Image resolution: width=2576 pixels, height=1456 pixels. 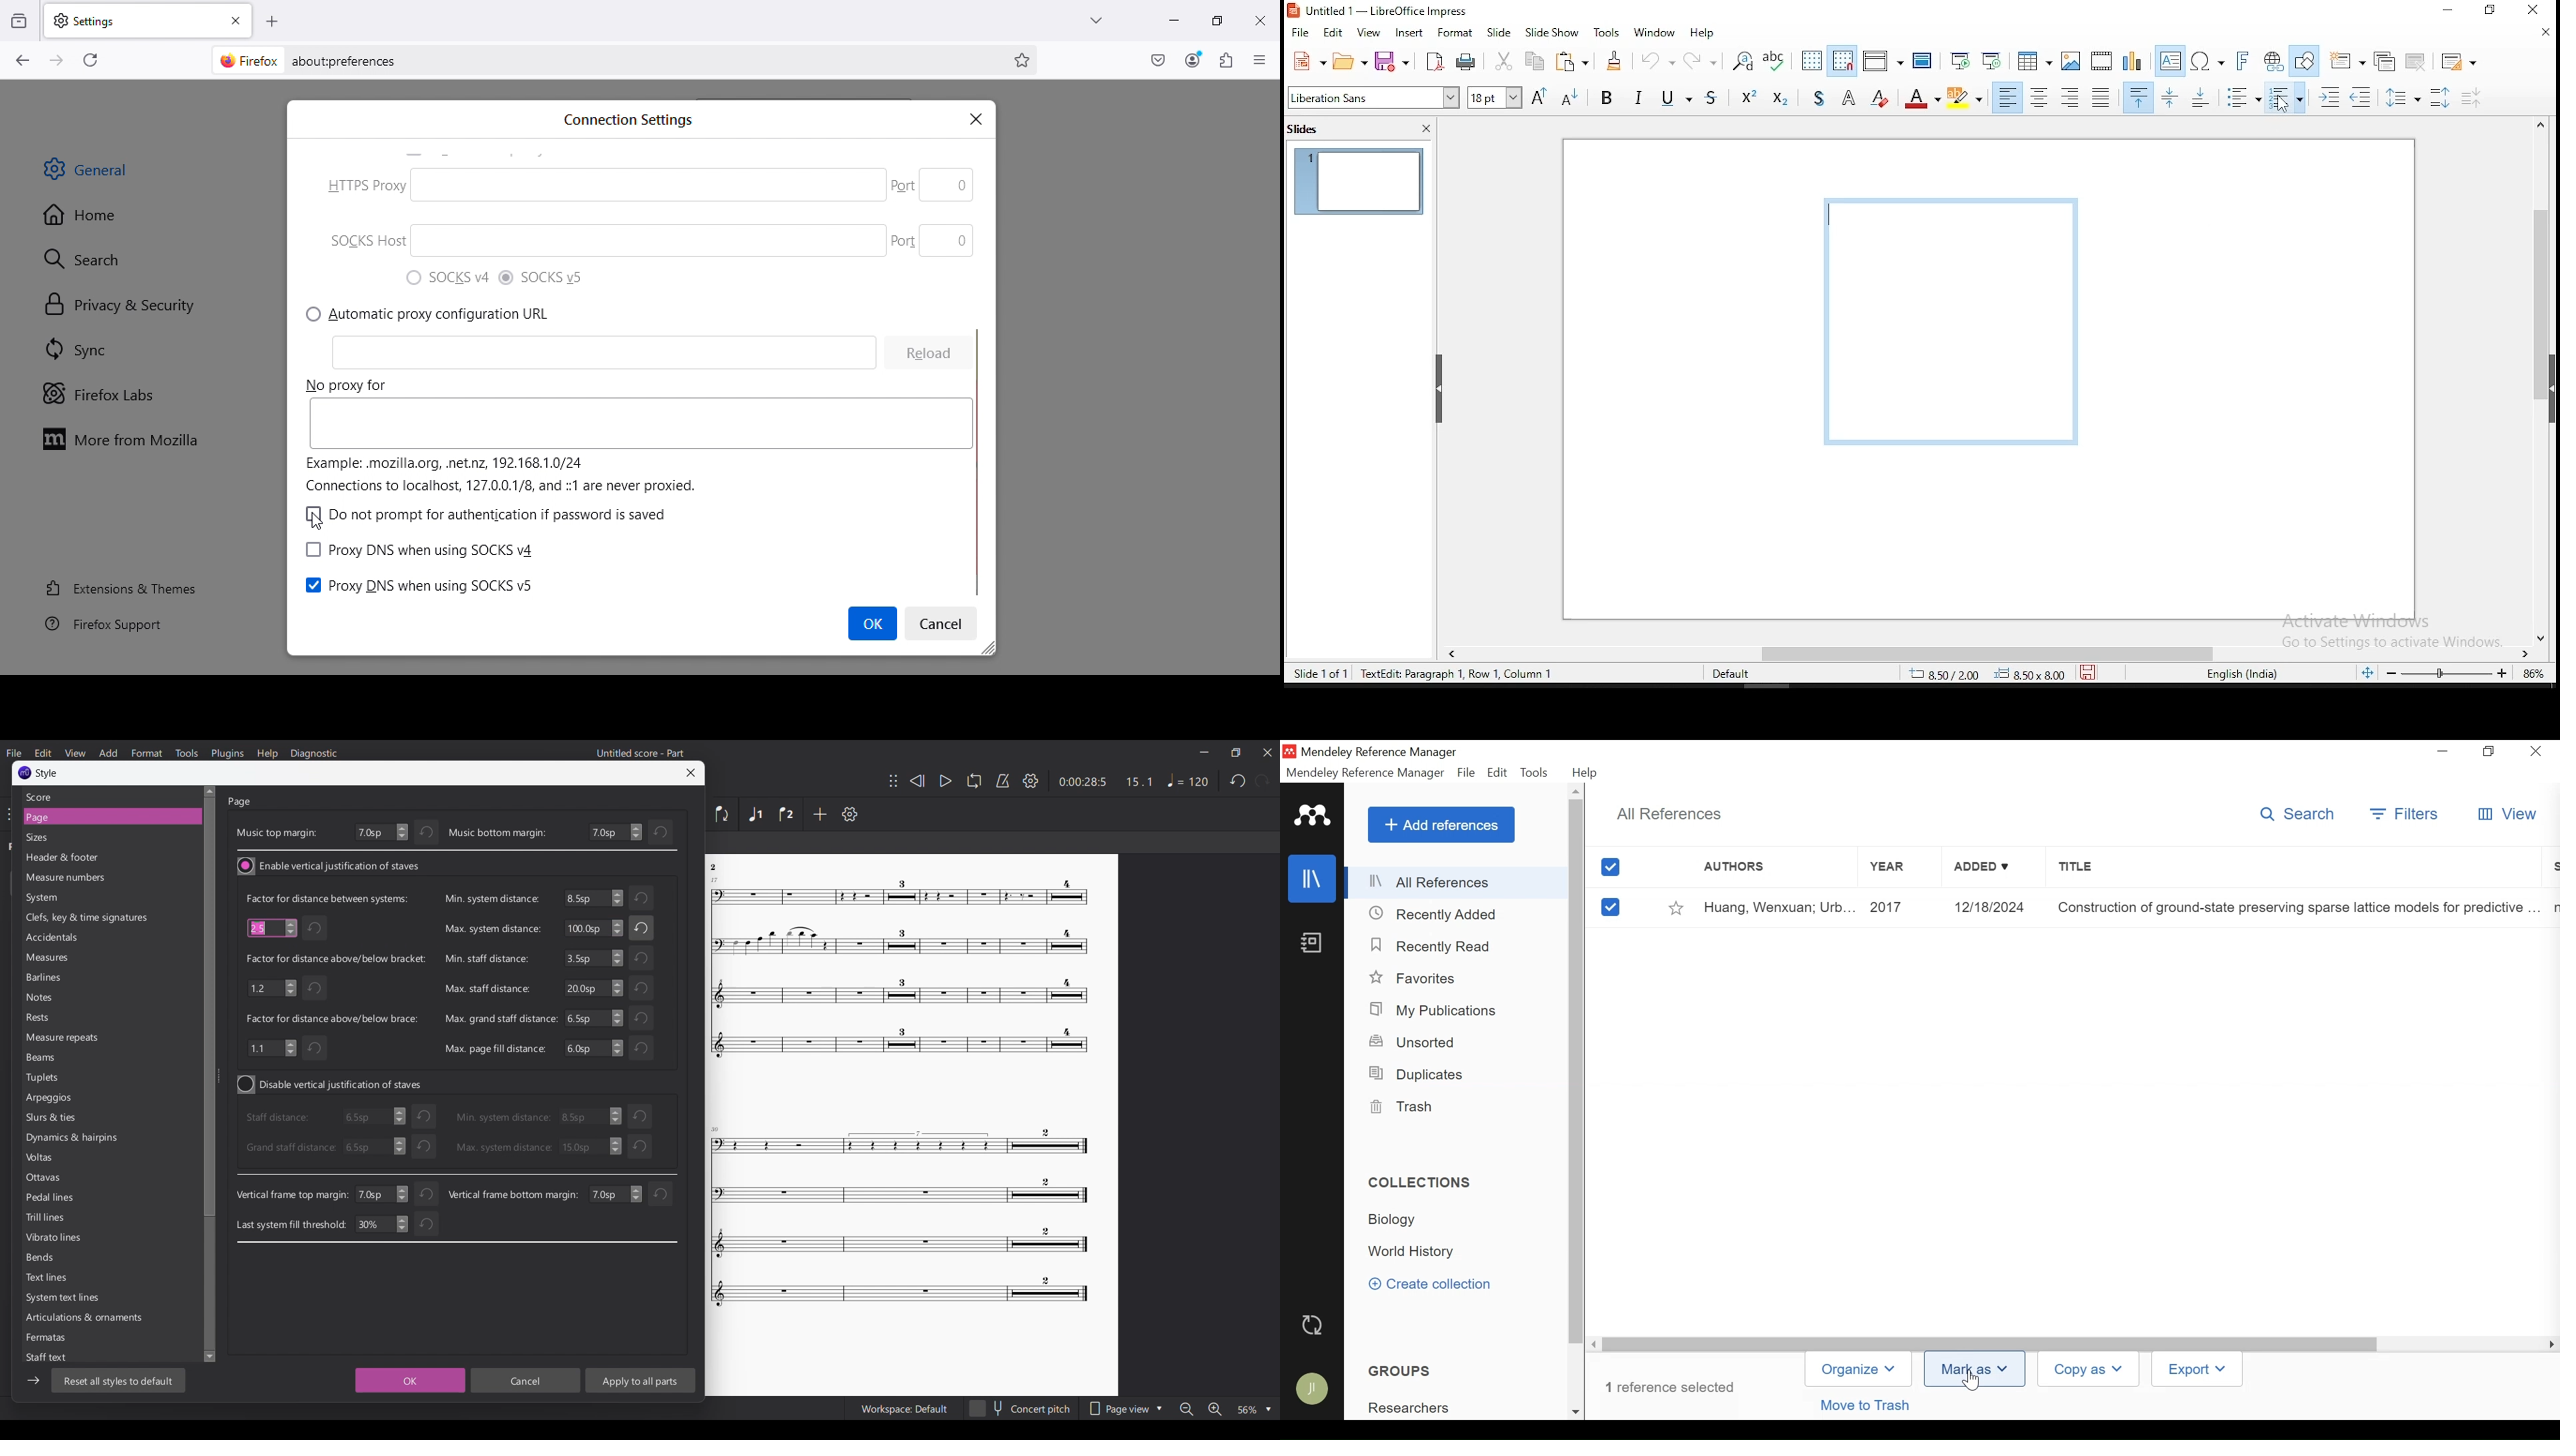 I want to click on Group, so click(x=1417, y=1407).